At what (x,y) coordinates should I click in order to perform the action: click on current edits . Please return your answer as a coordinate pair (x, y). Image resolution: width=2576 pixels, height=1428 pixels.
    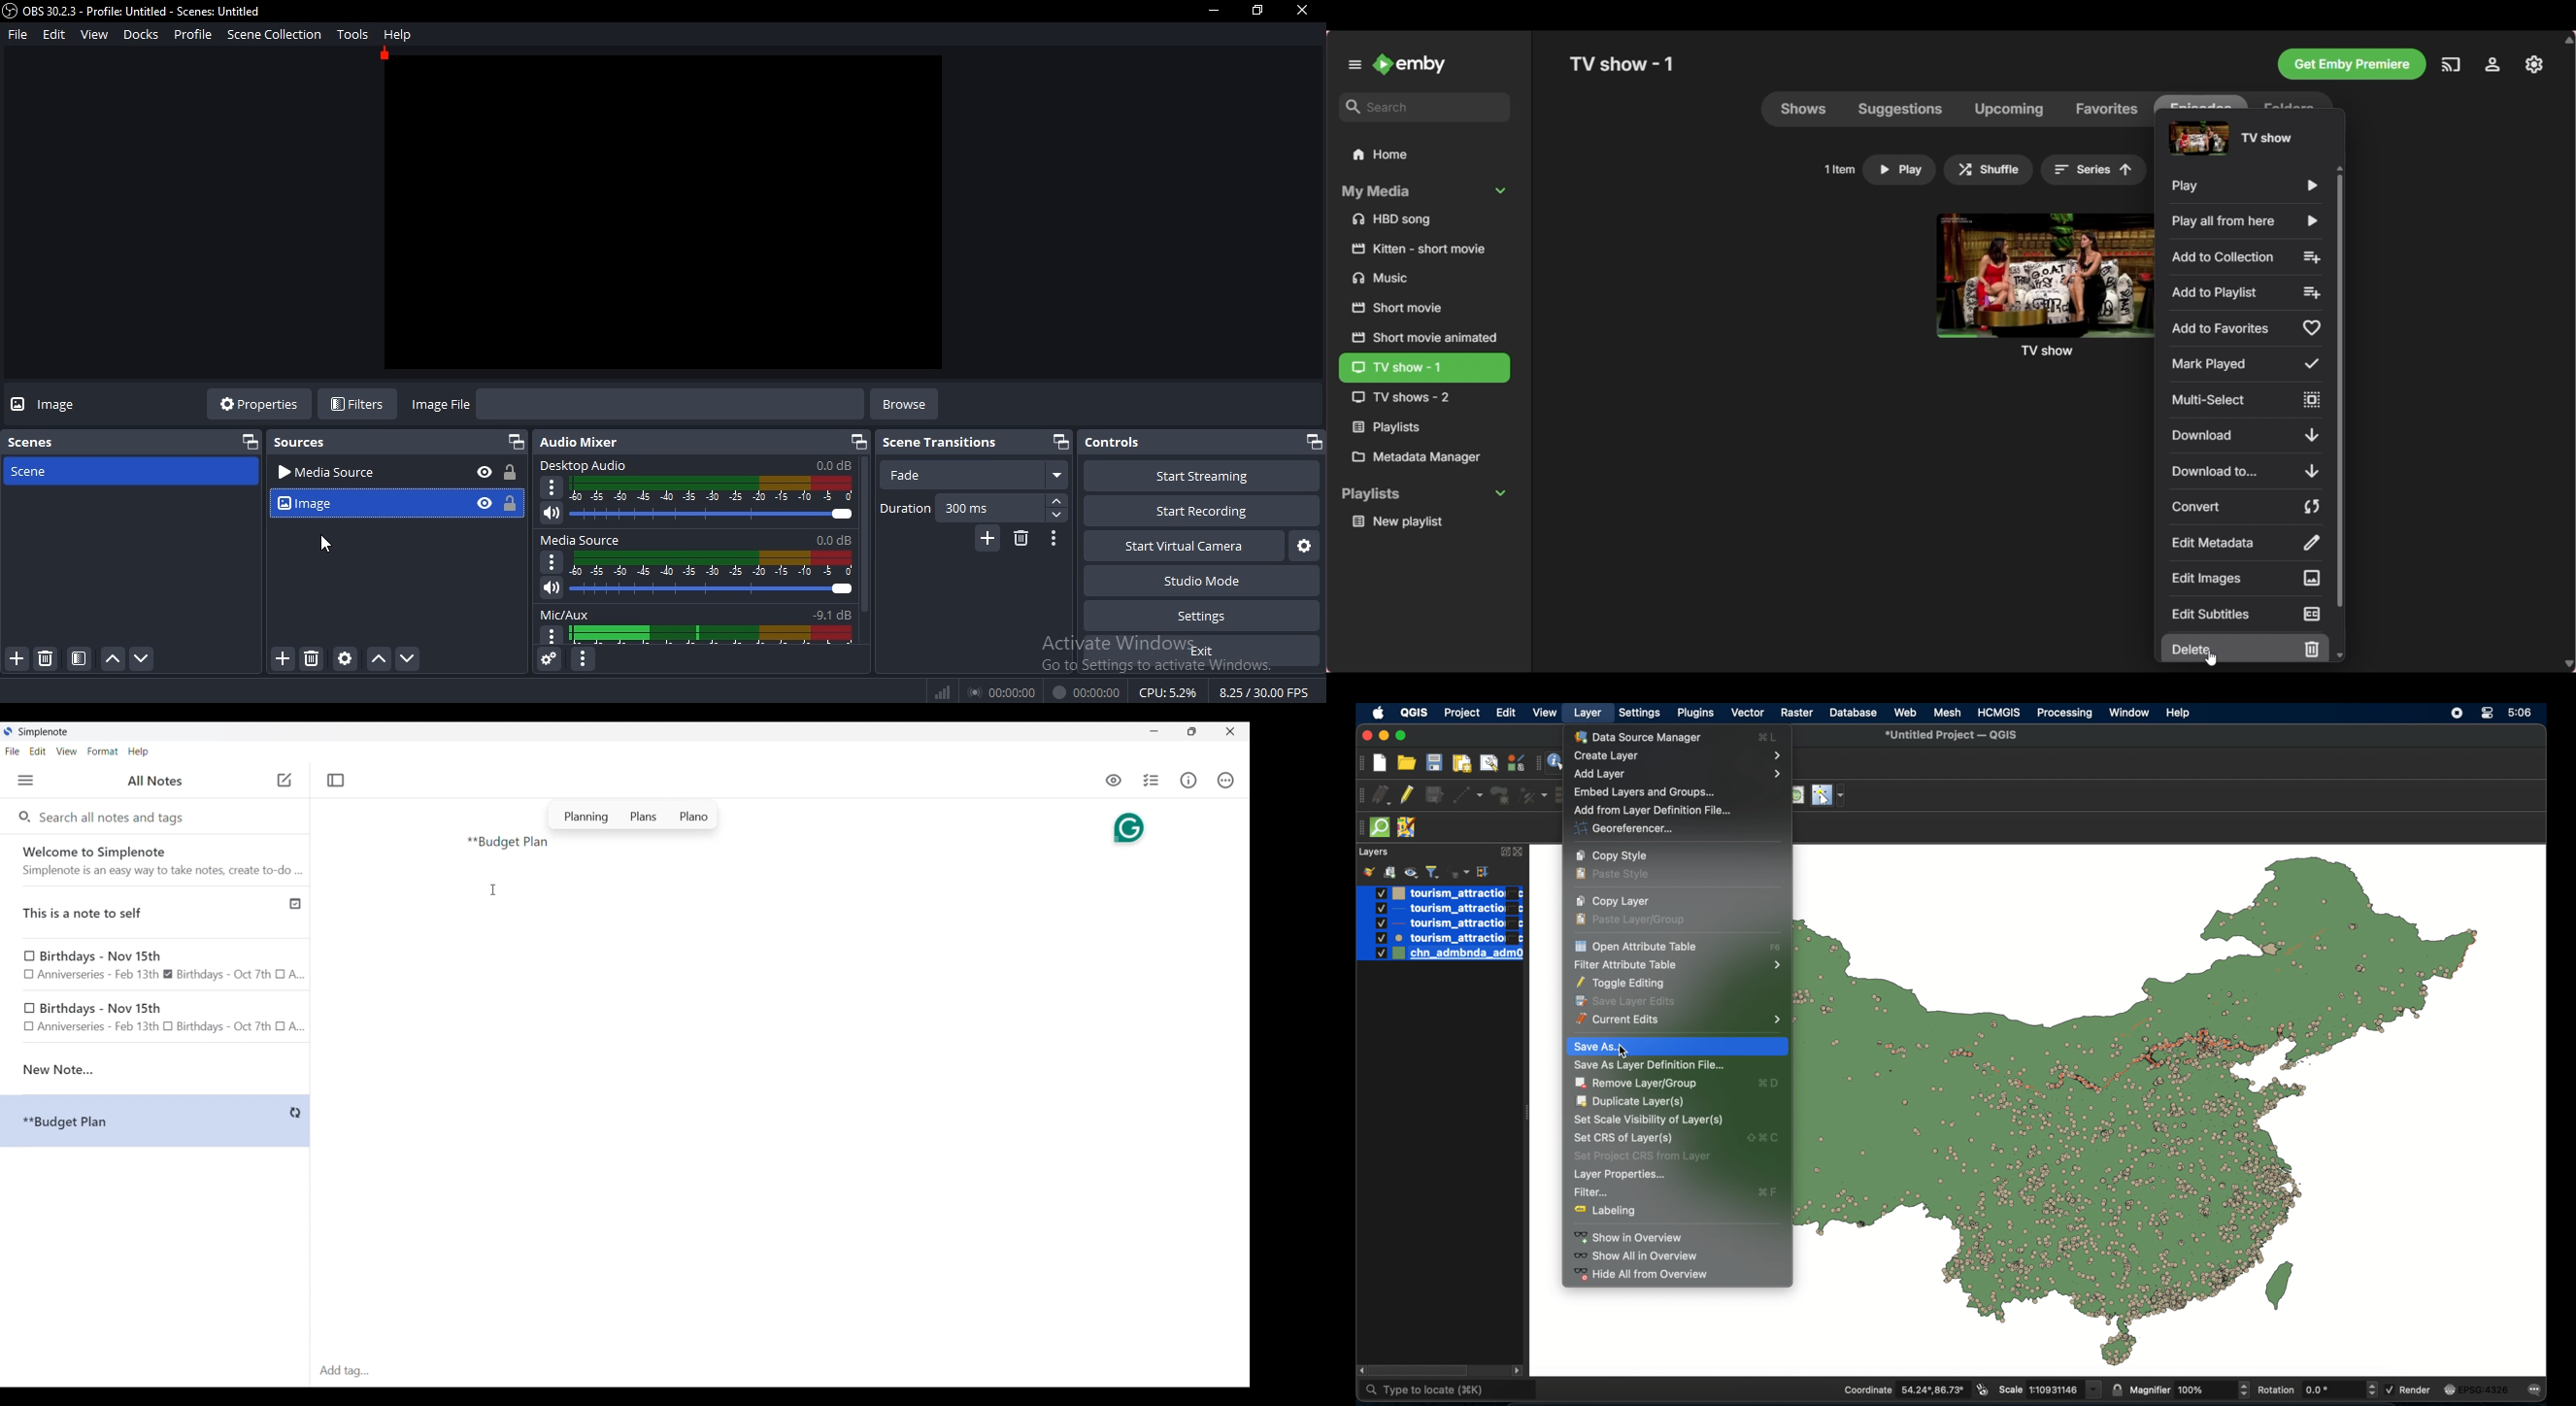
    Looking at the image, I should click on (1382, 795).